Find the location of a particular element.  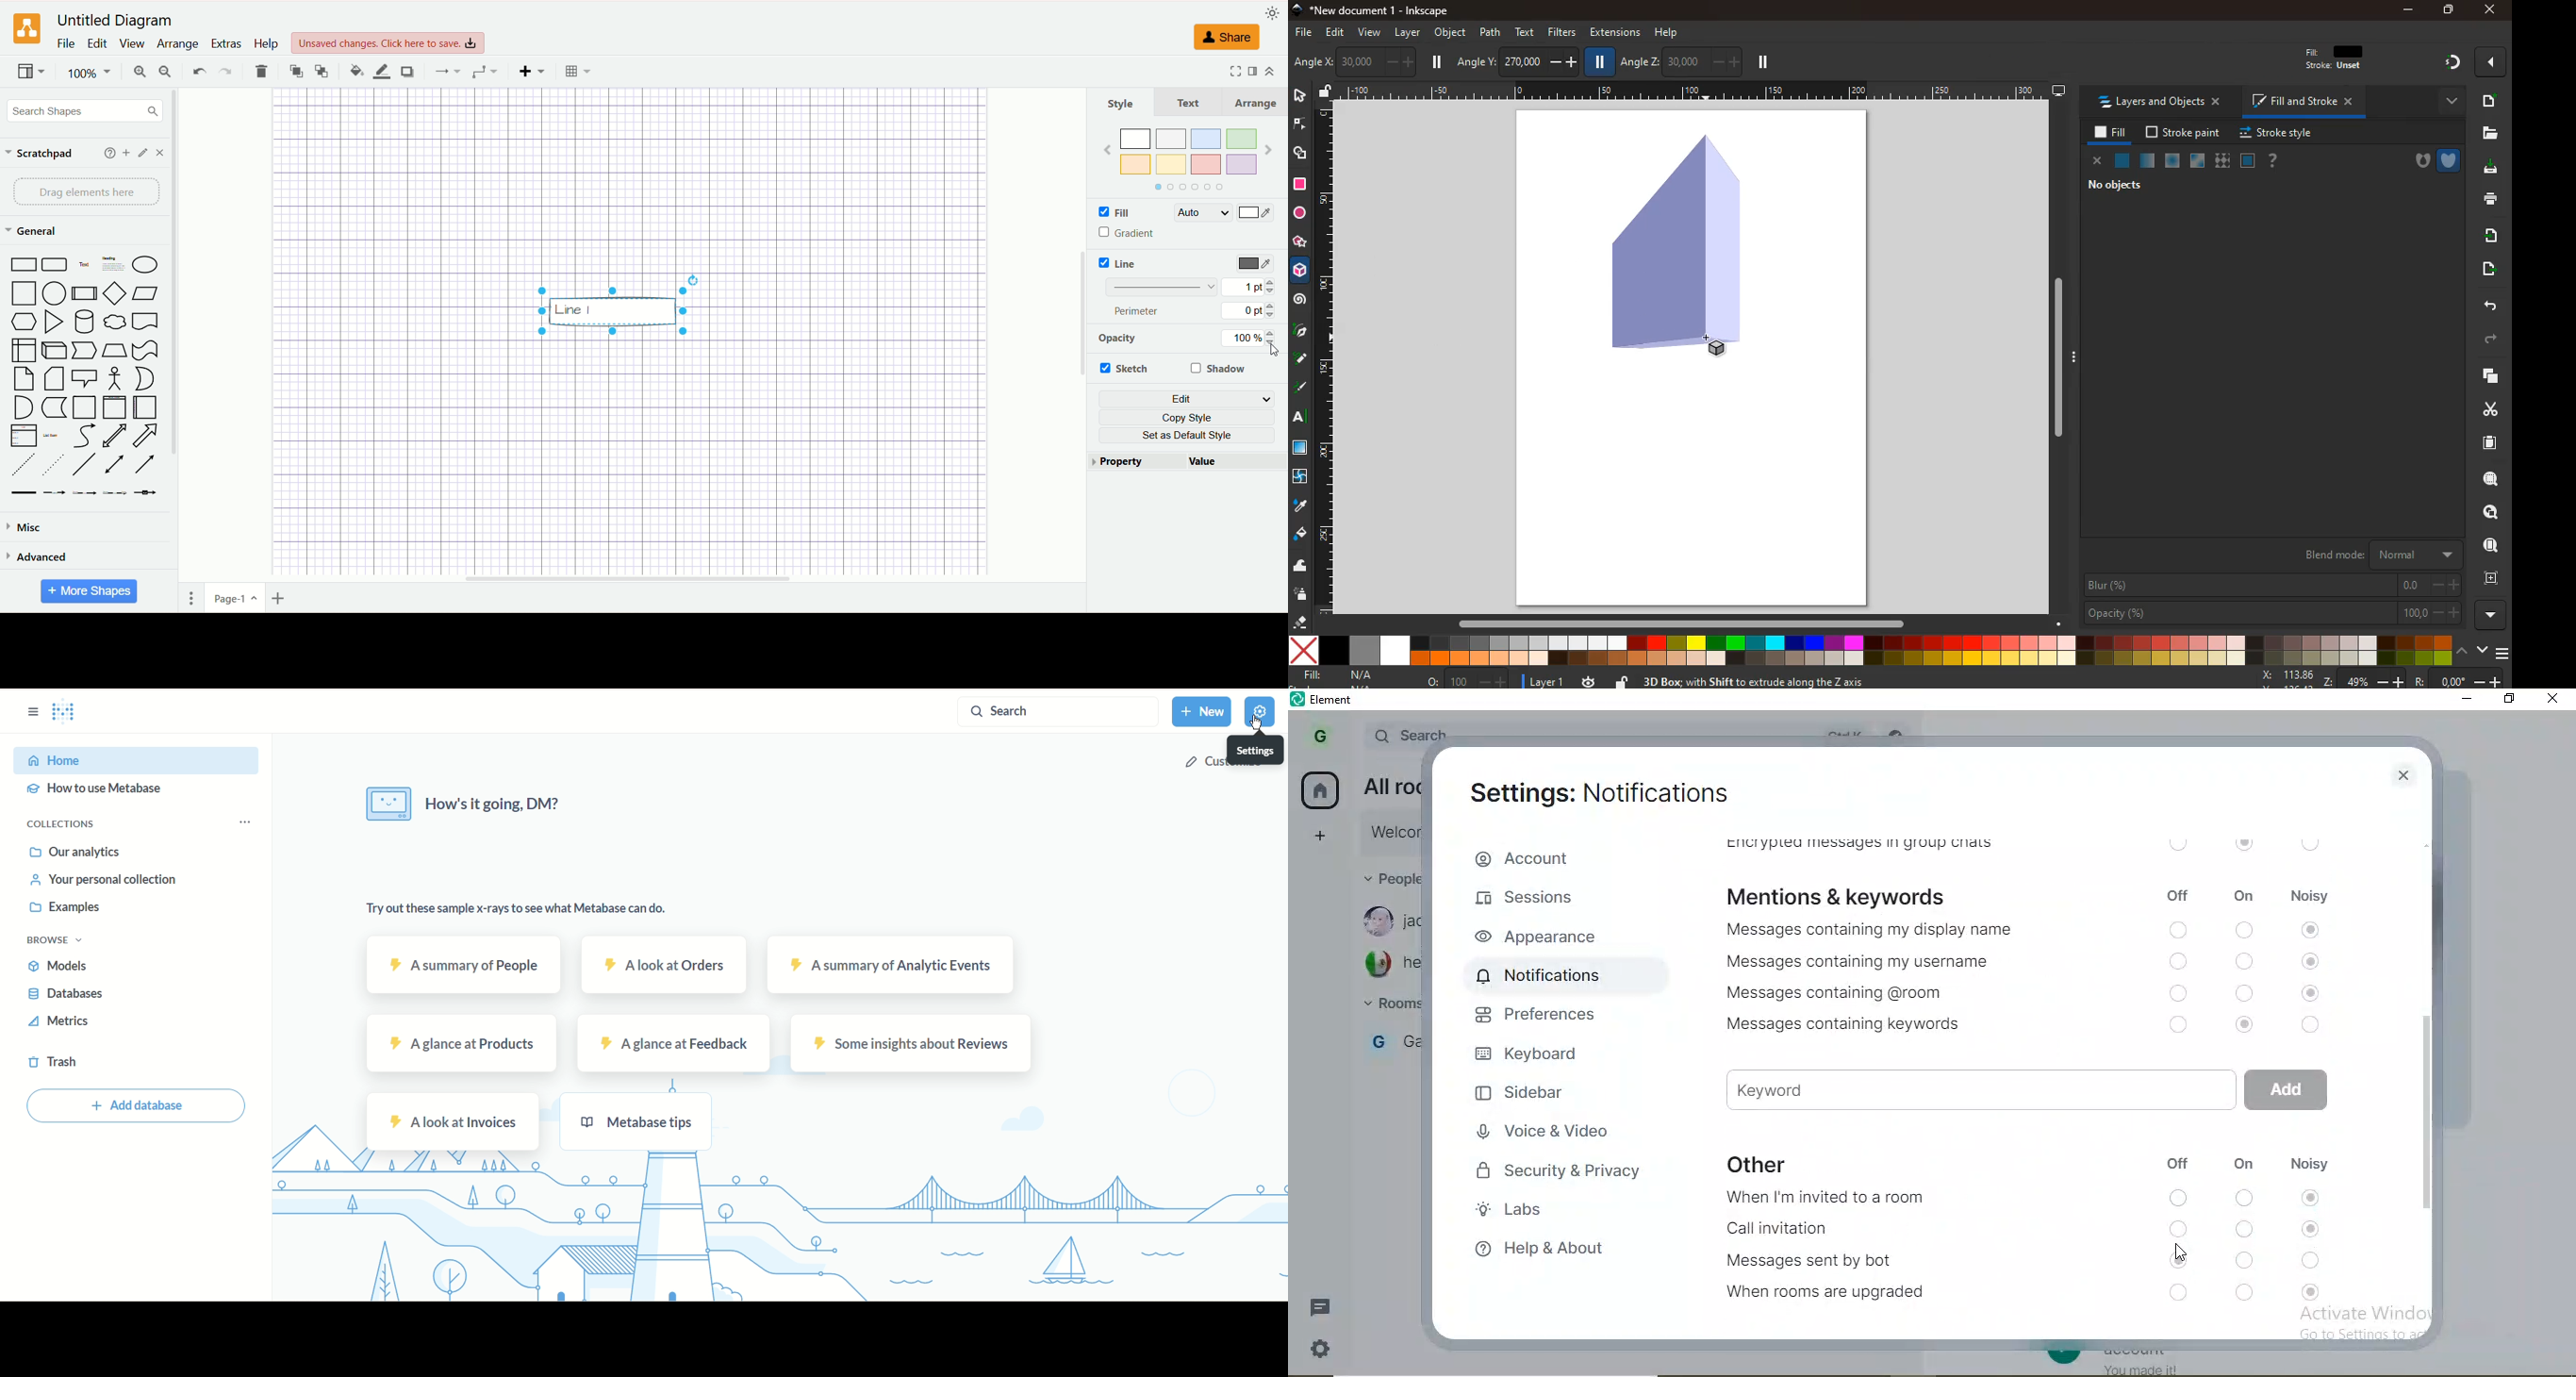

cursor is located at coordinates (1709, 336).